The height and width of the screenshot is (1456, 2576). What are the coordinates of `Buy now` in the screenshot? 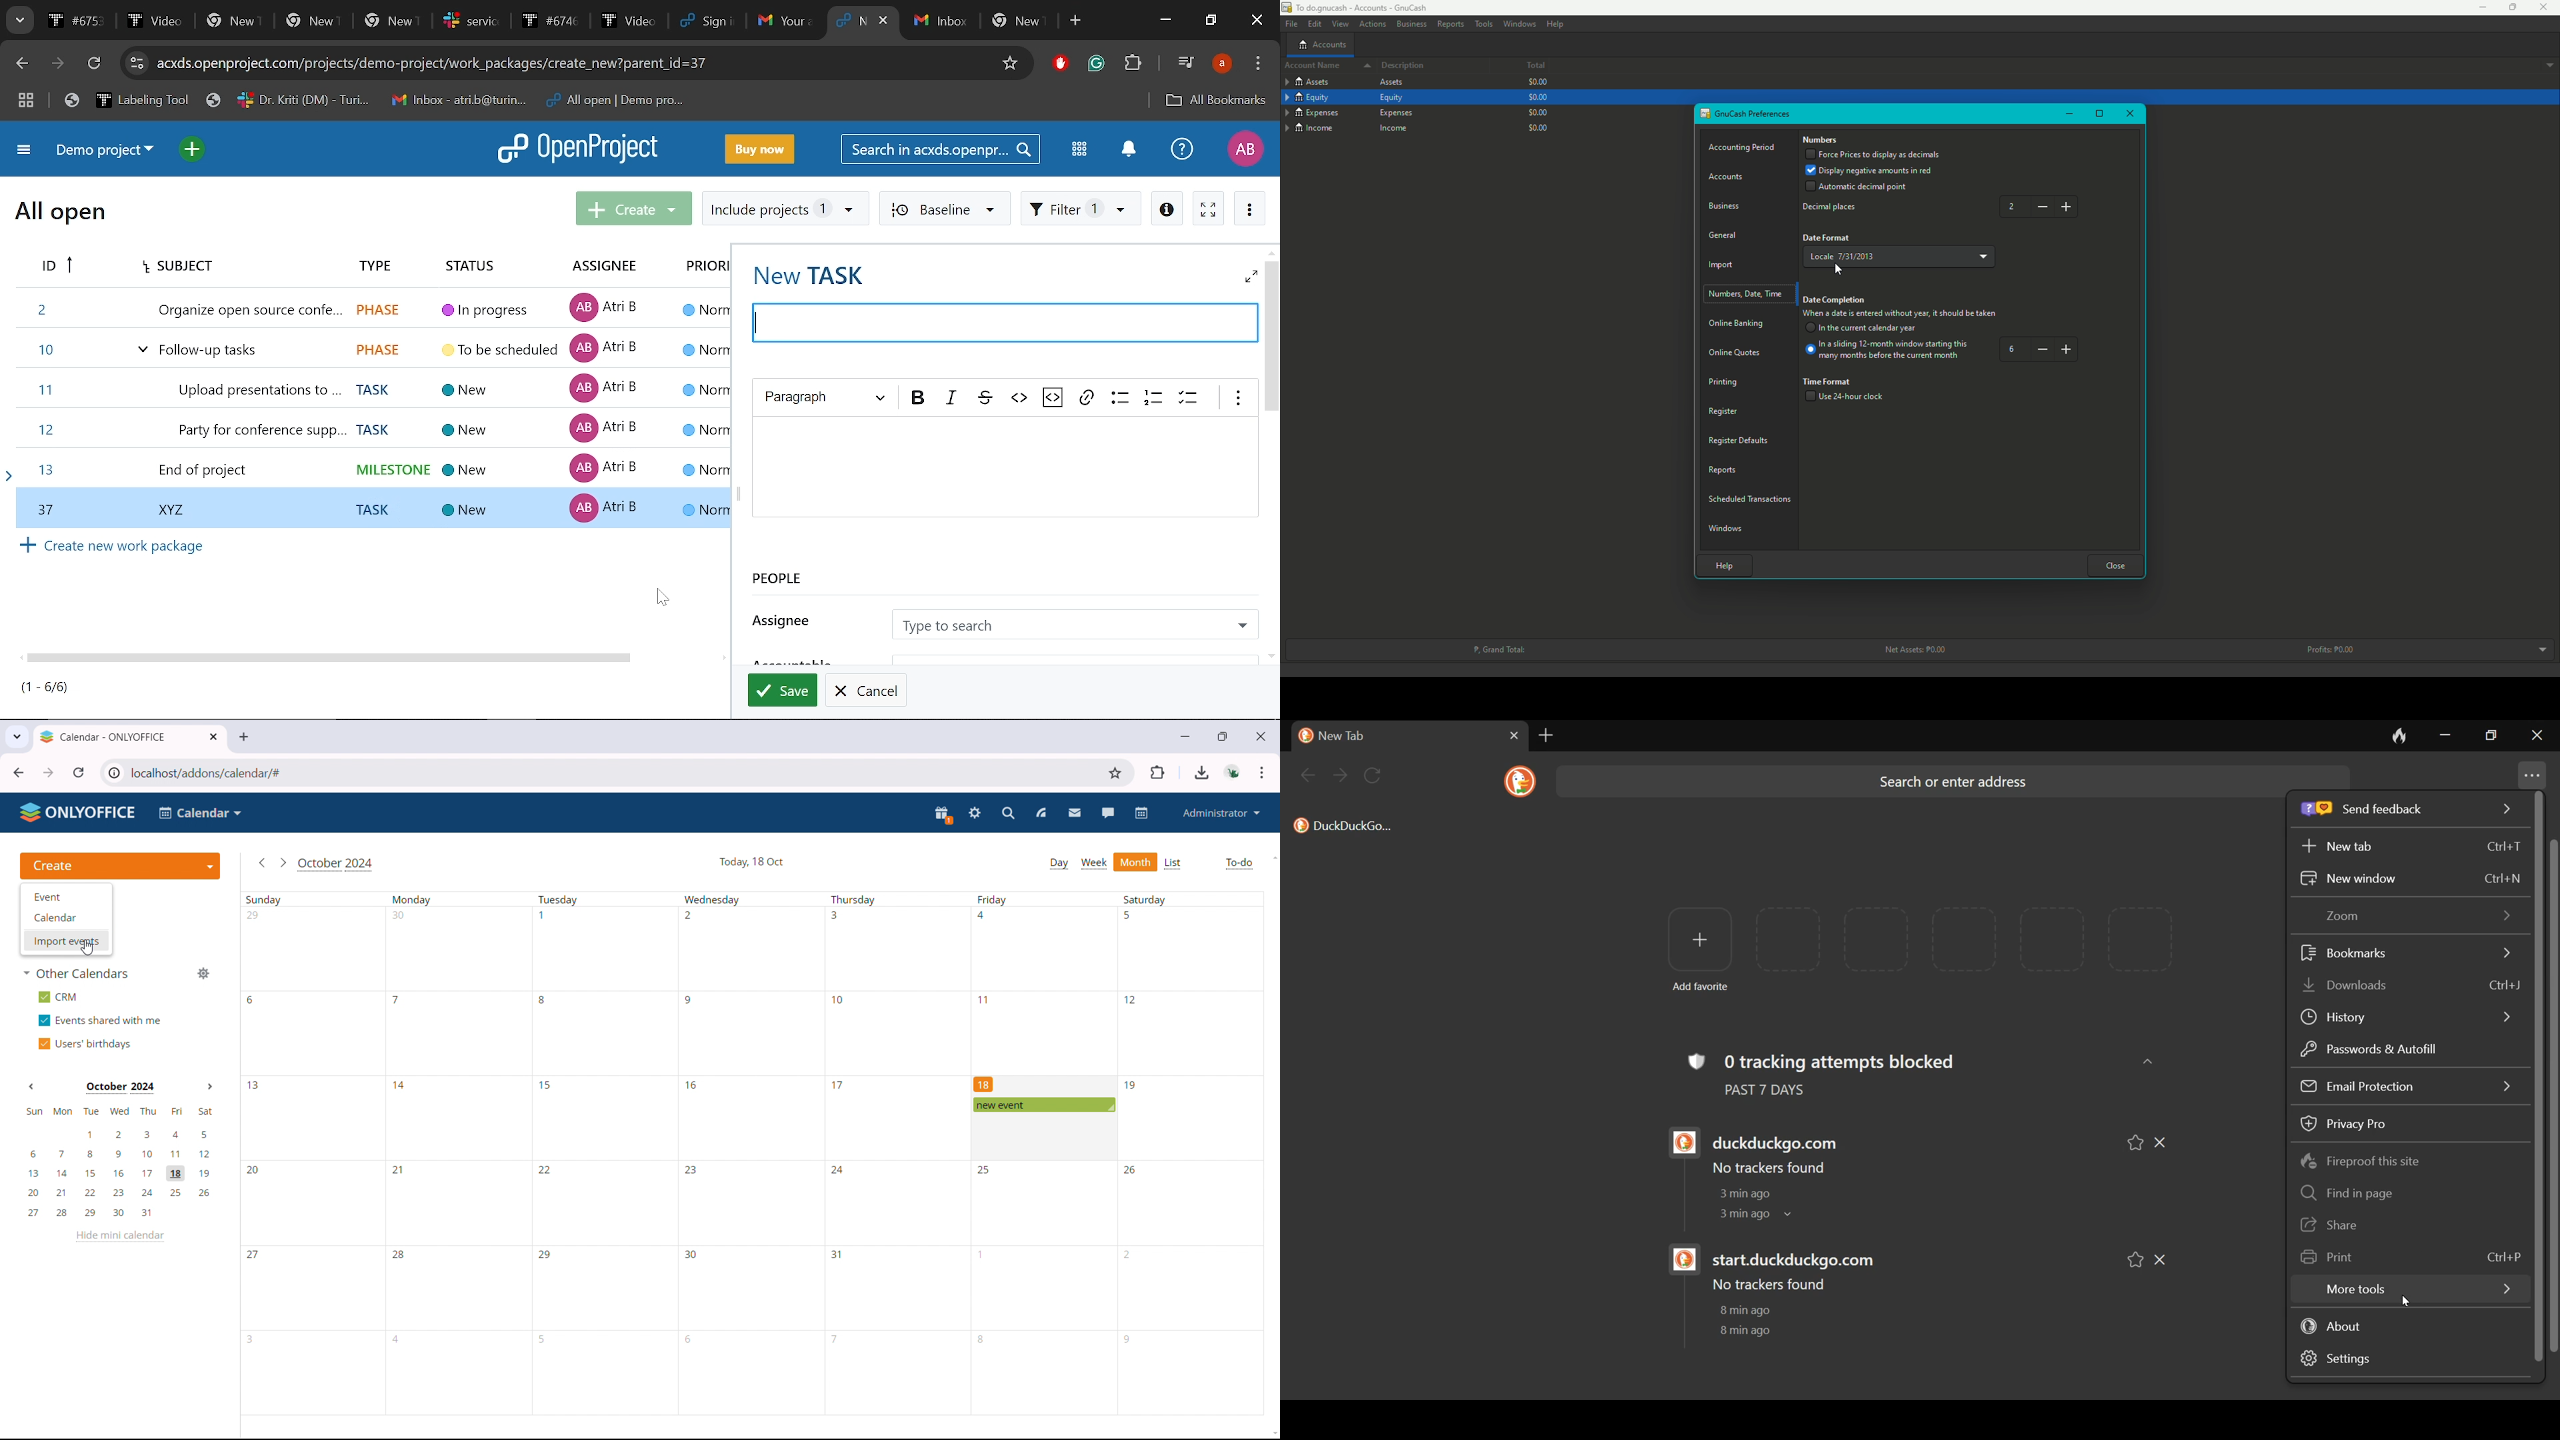 It's located at (760, 148).